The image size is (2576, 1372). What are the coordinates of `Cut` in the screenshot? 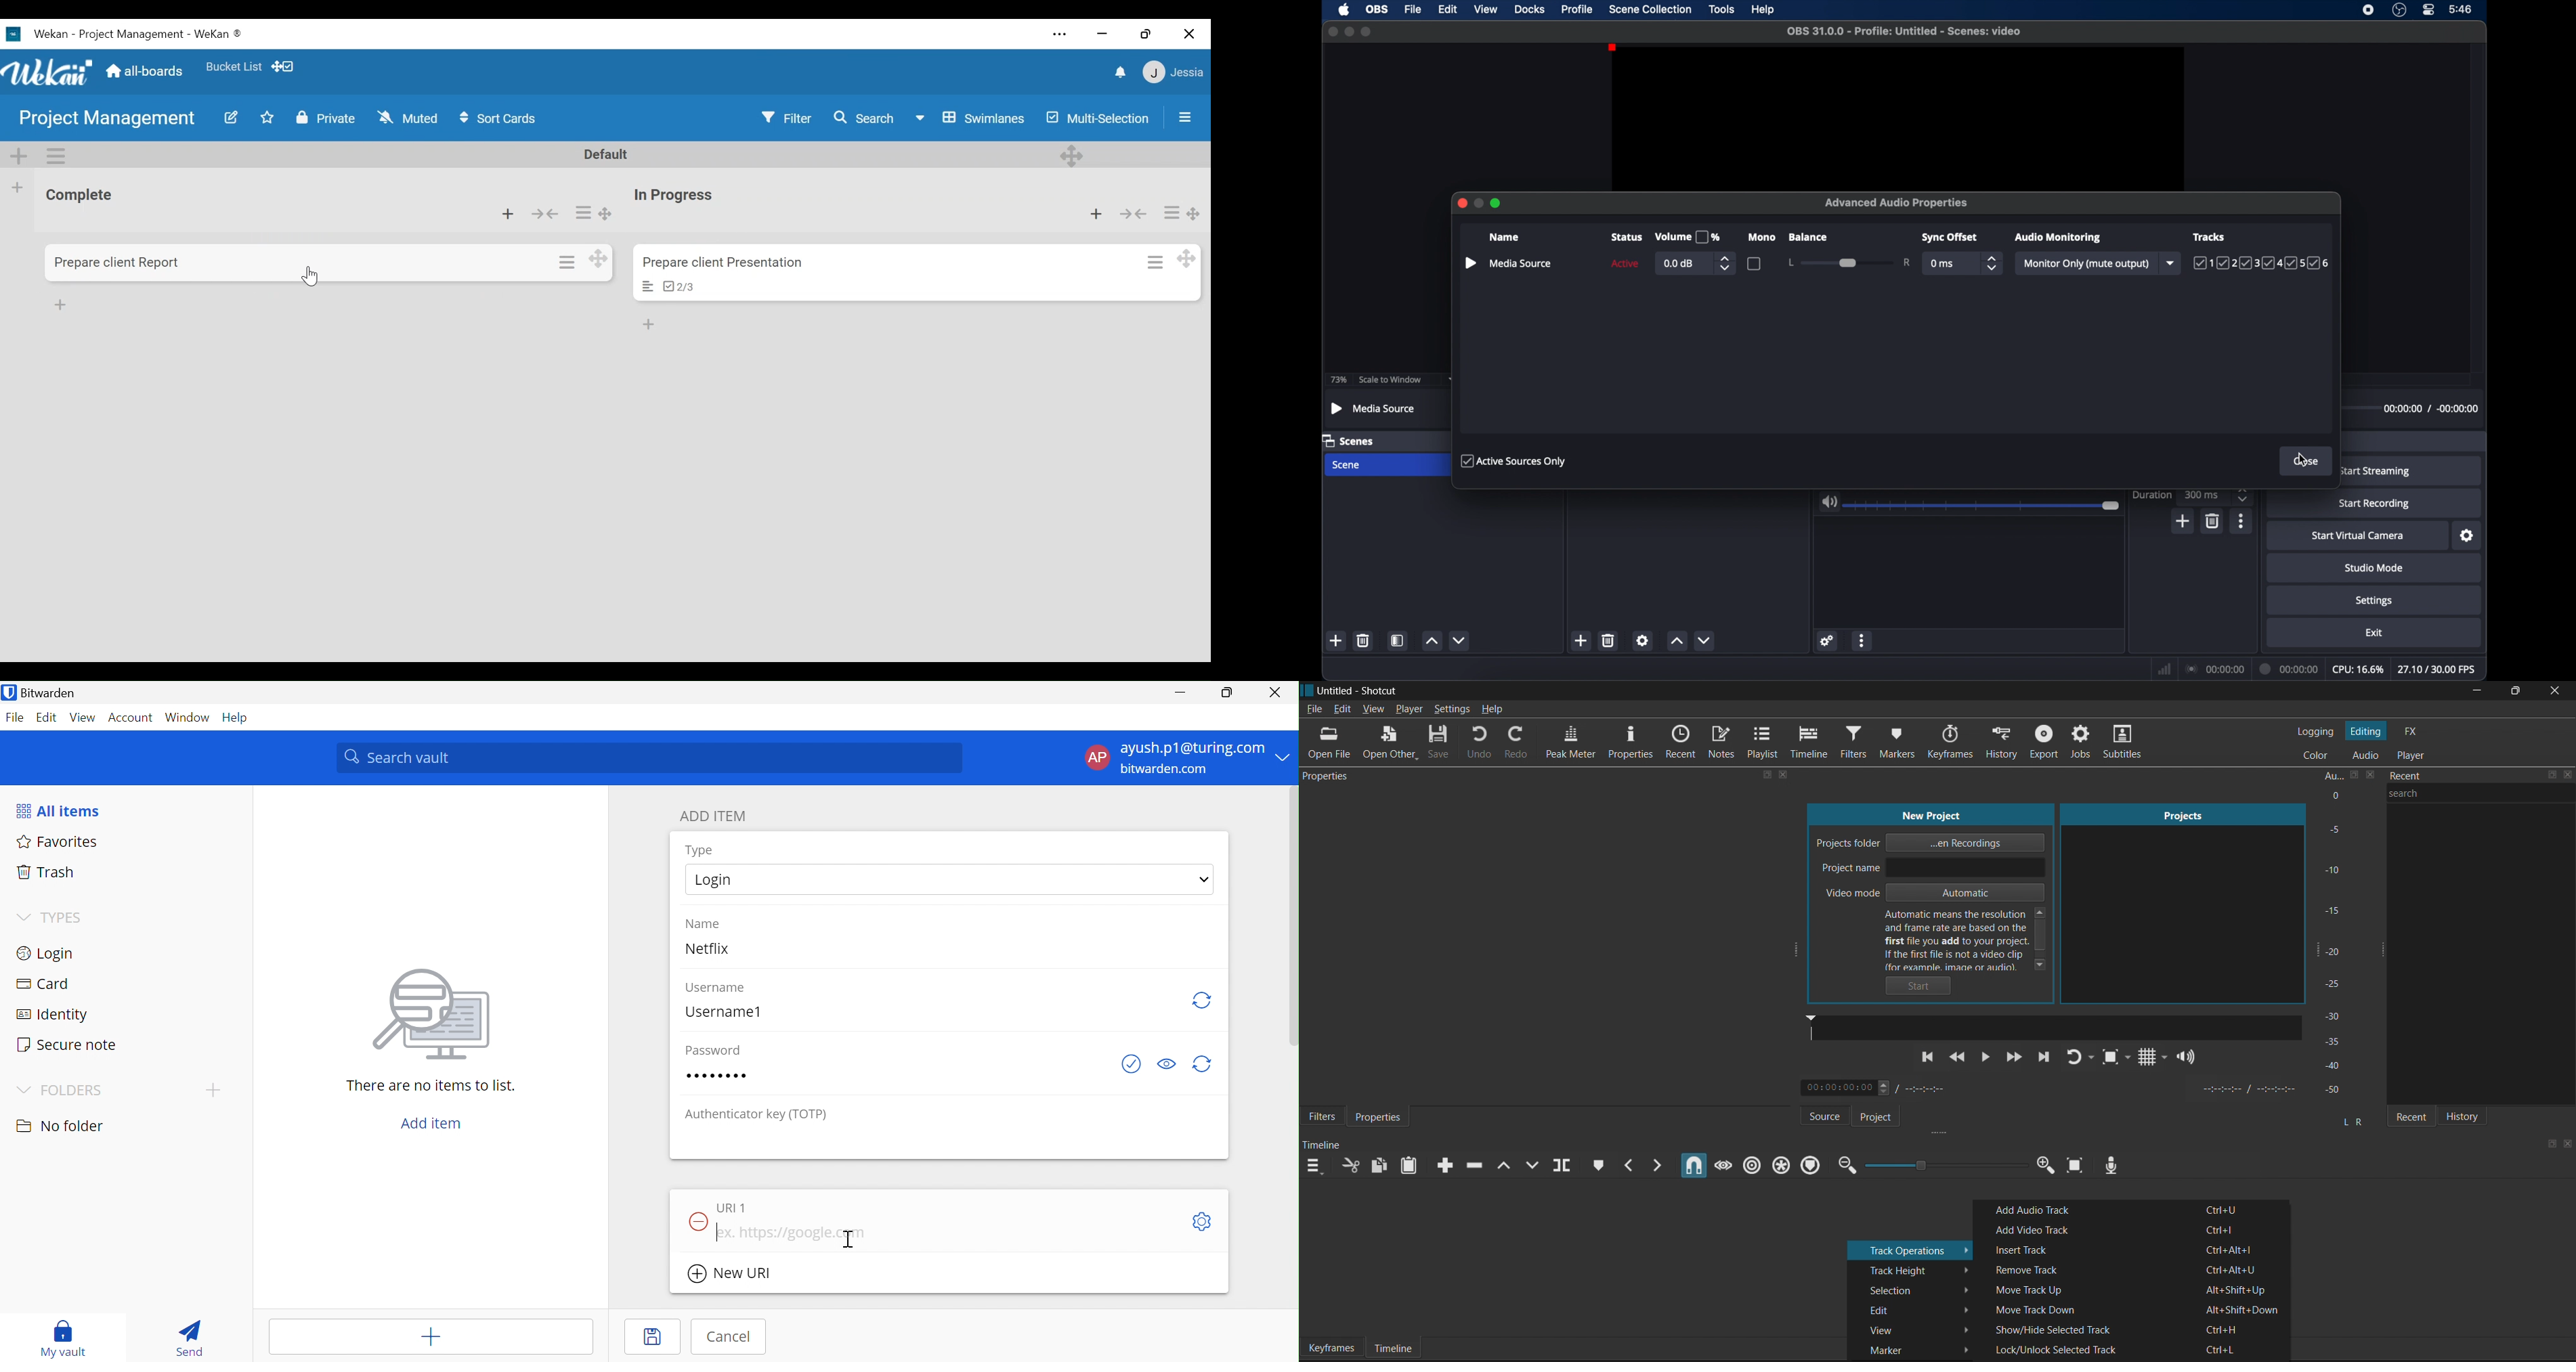 It's located at (1351, 1167).